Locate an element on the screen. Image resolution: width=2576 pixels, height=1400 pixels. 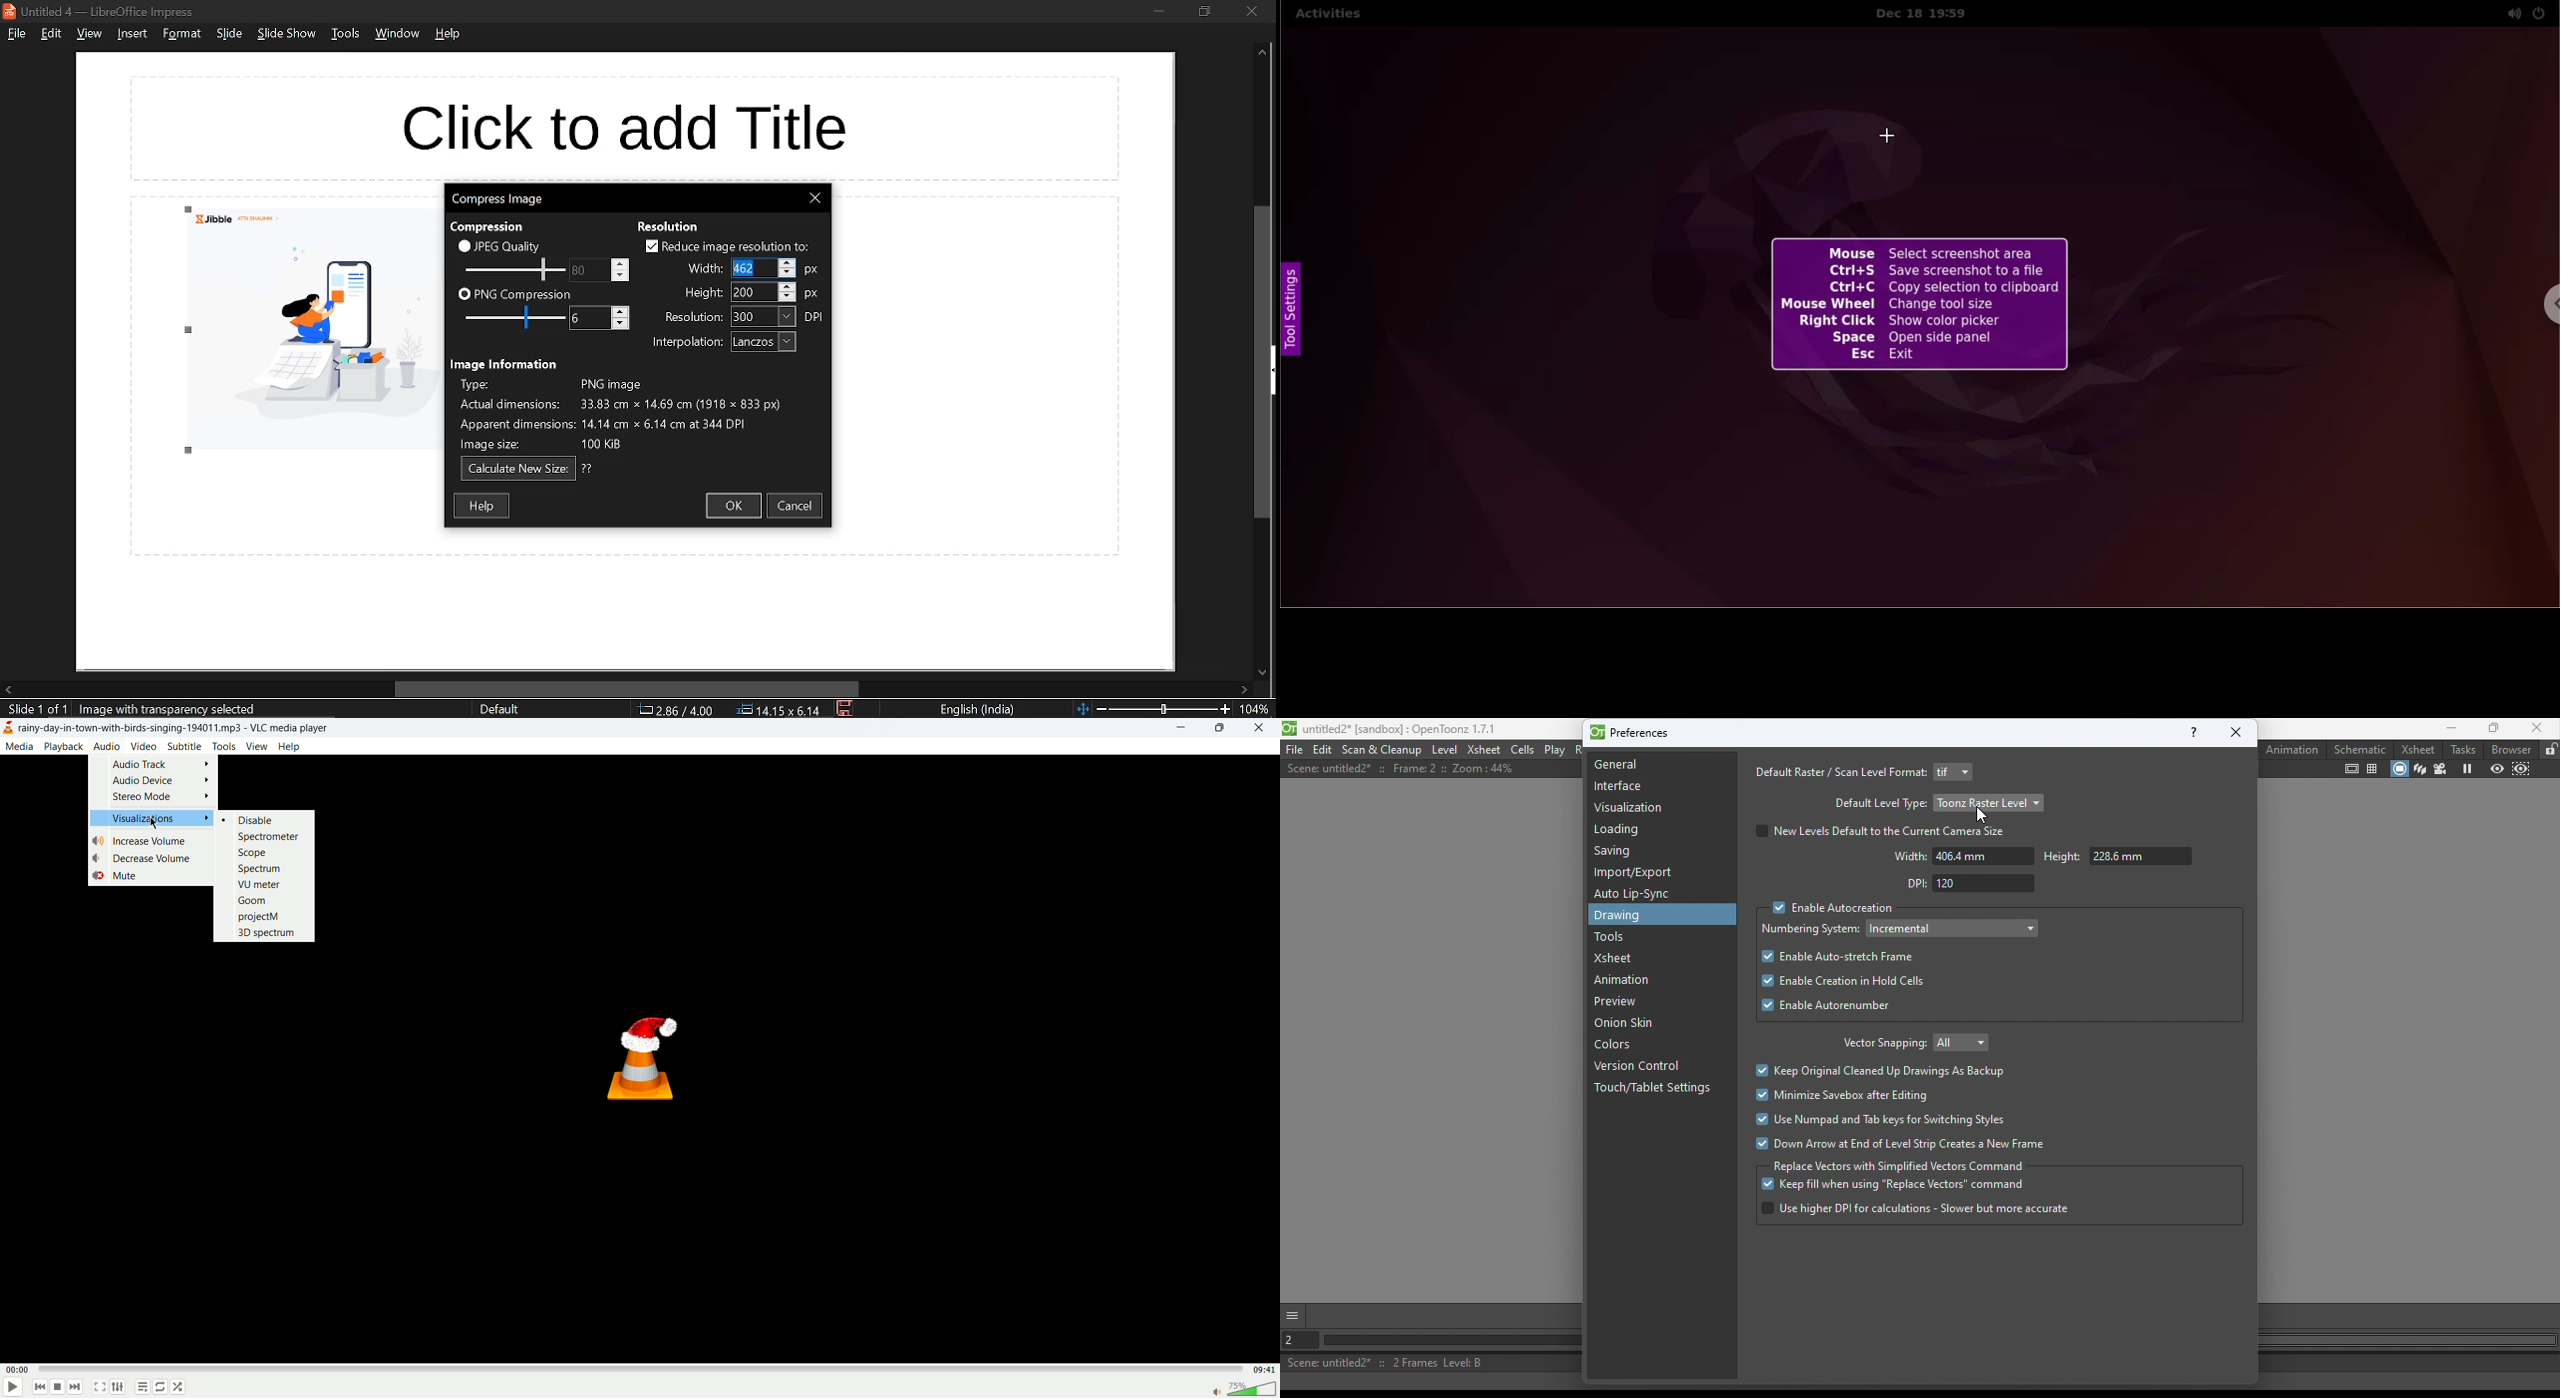
decrease width is located at coordinates (788, 273).